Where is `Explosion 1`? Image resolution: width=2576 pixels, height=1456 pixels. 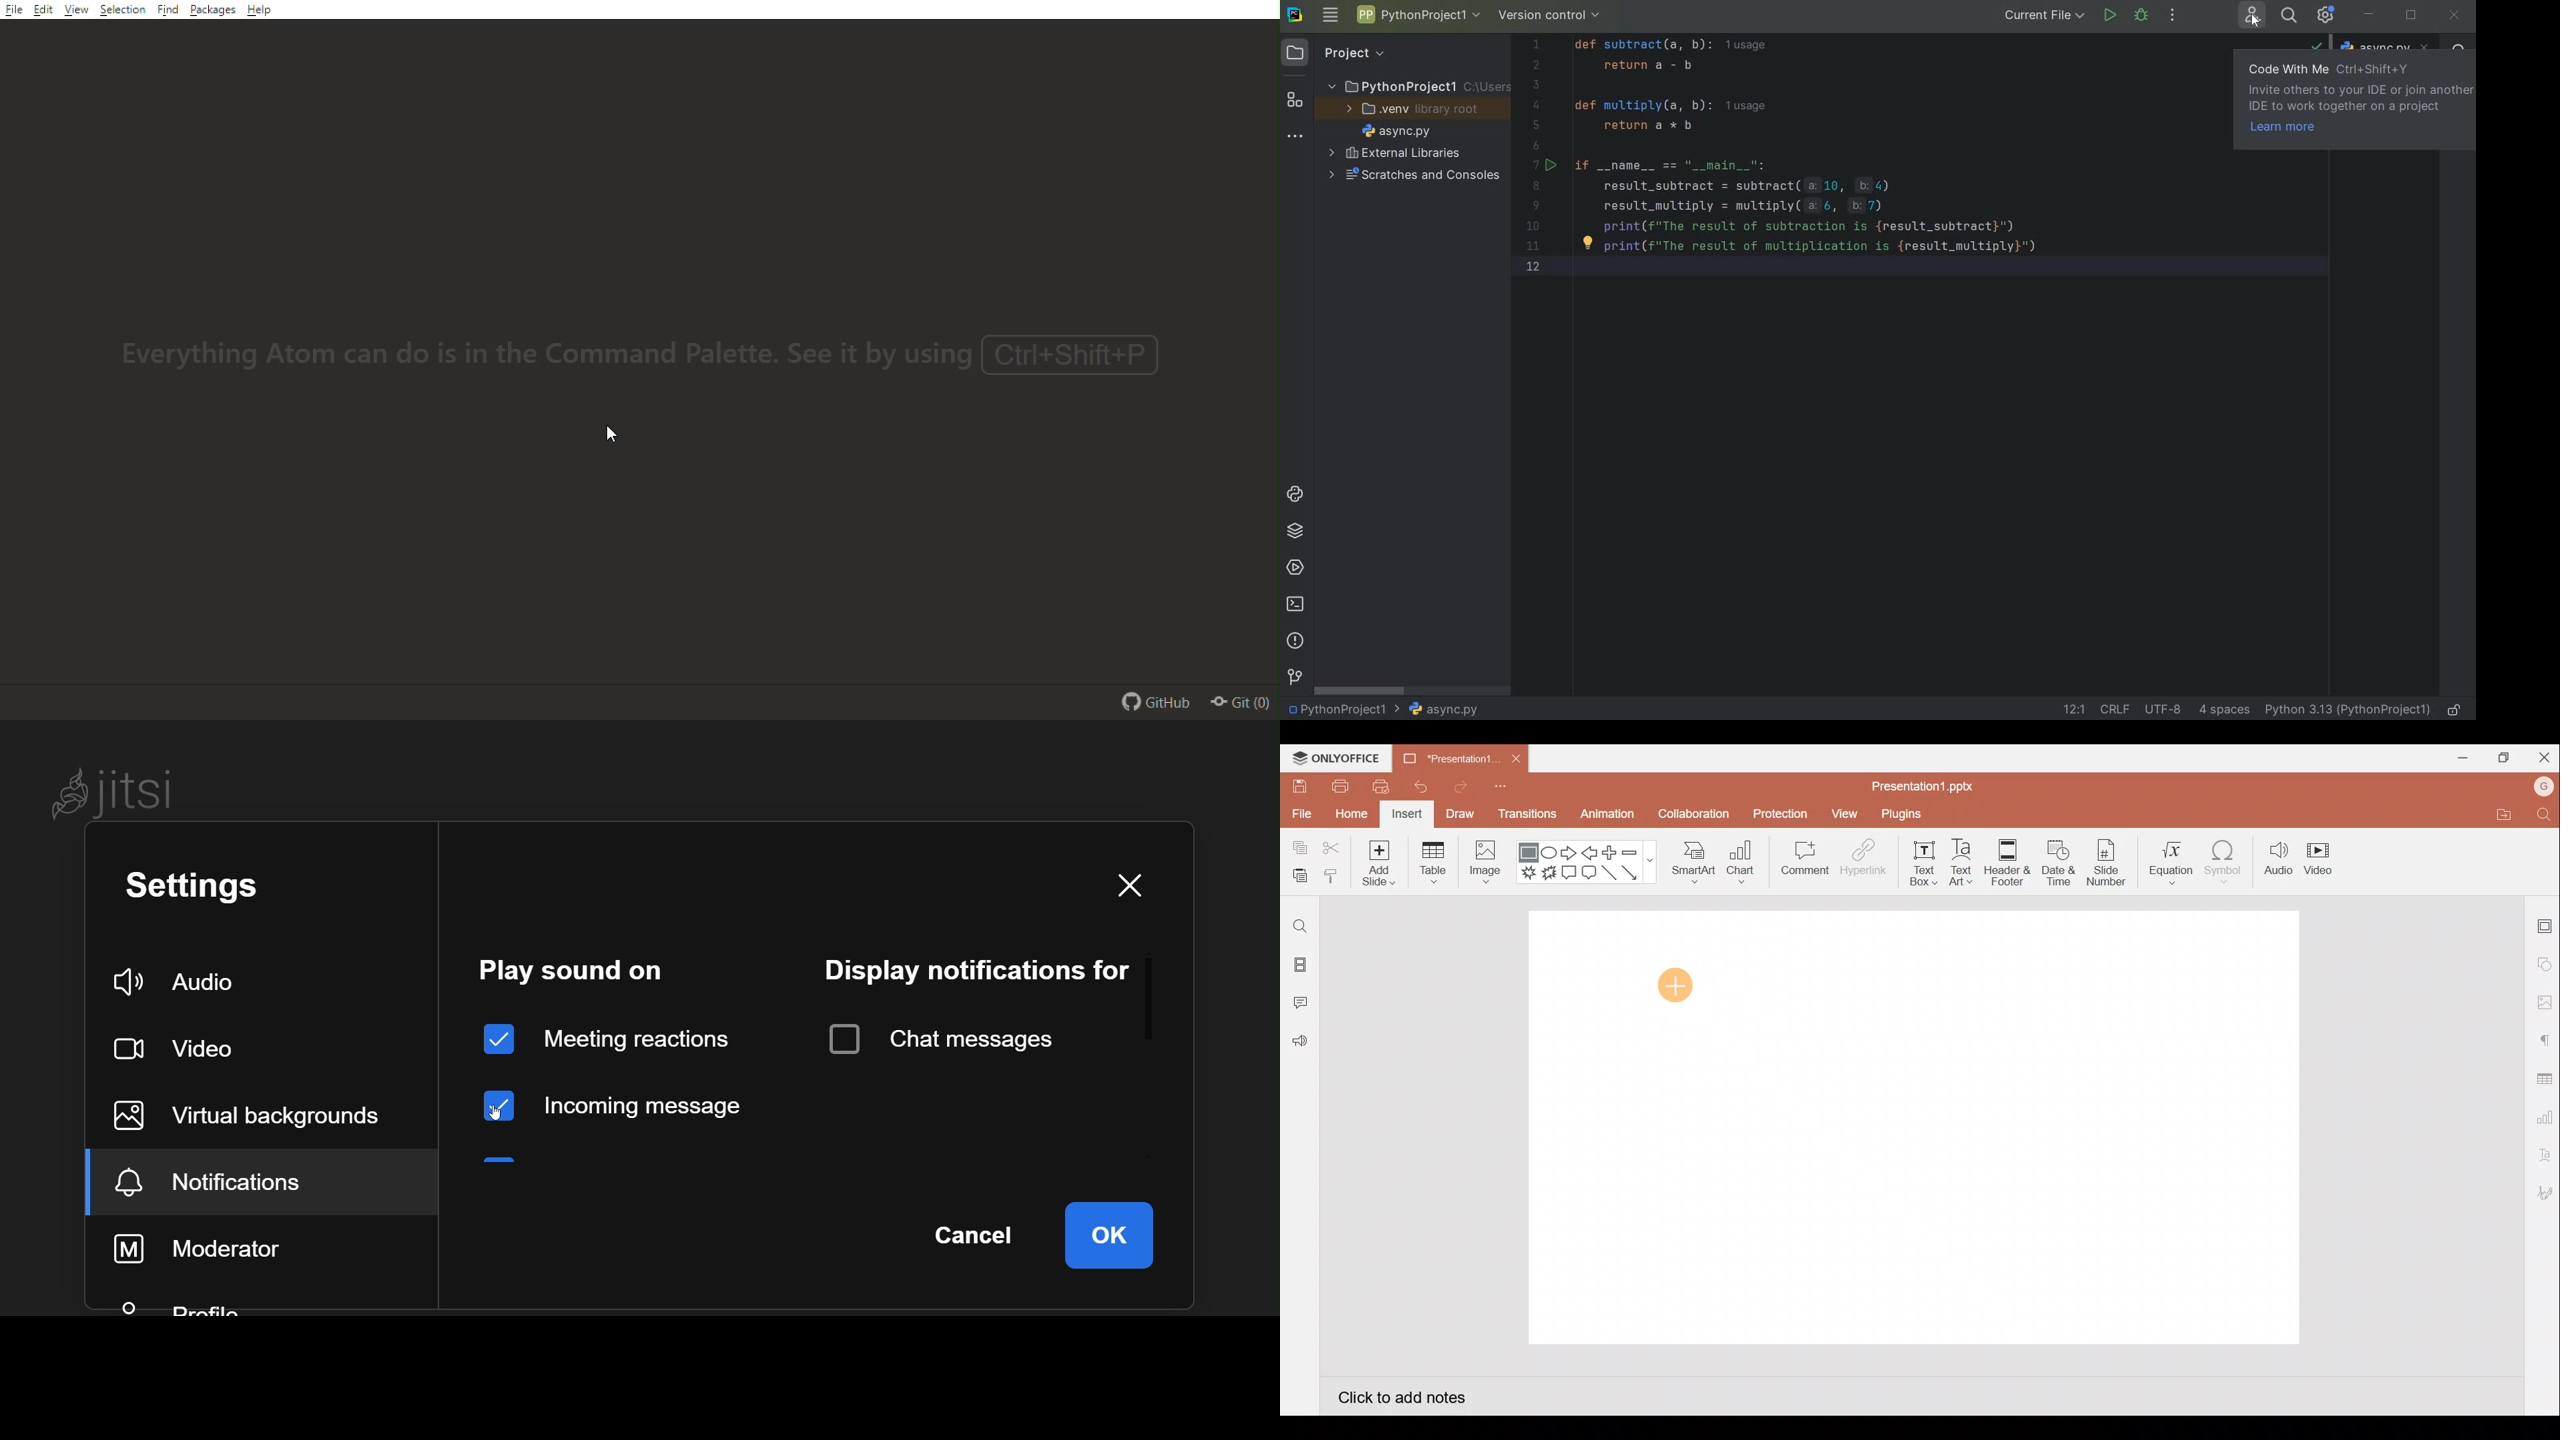
Explosion 1 is located at coordinates (1529, 872).